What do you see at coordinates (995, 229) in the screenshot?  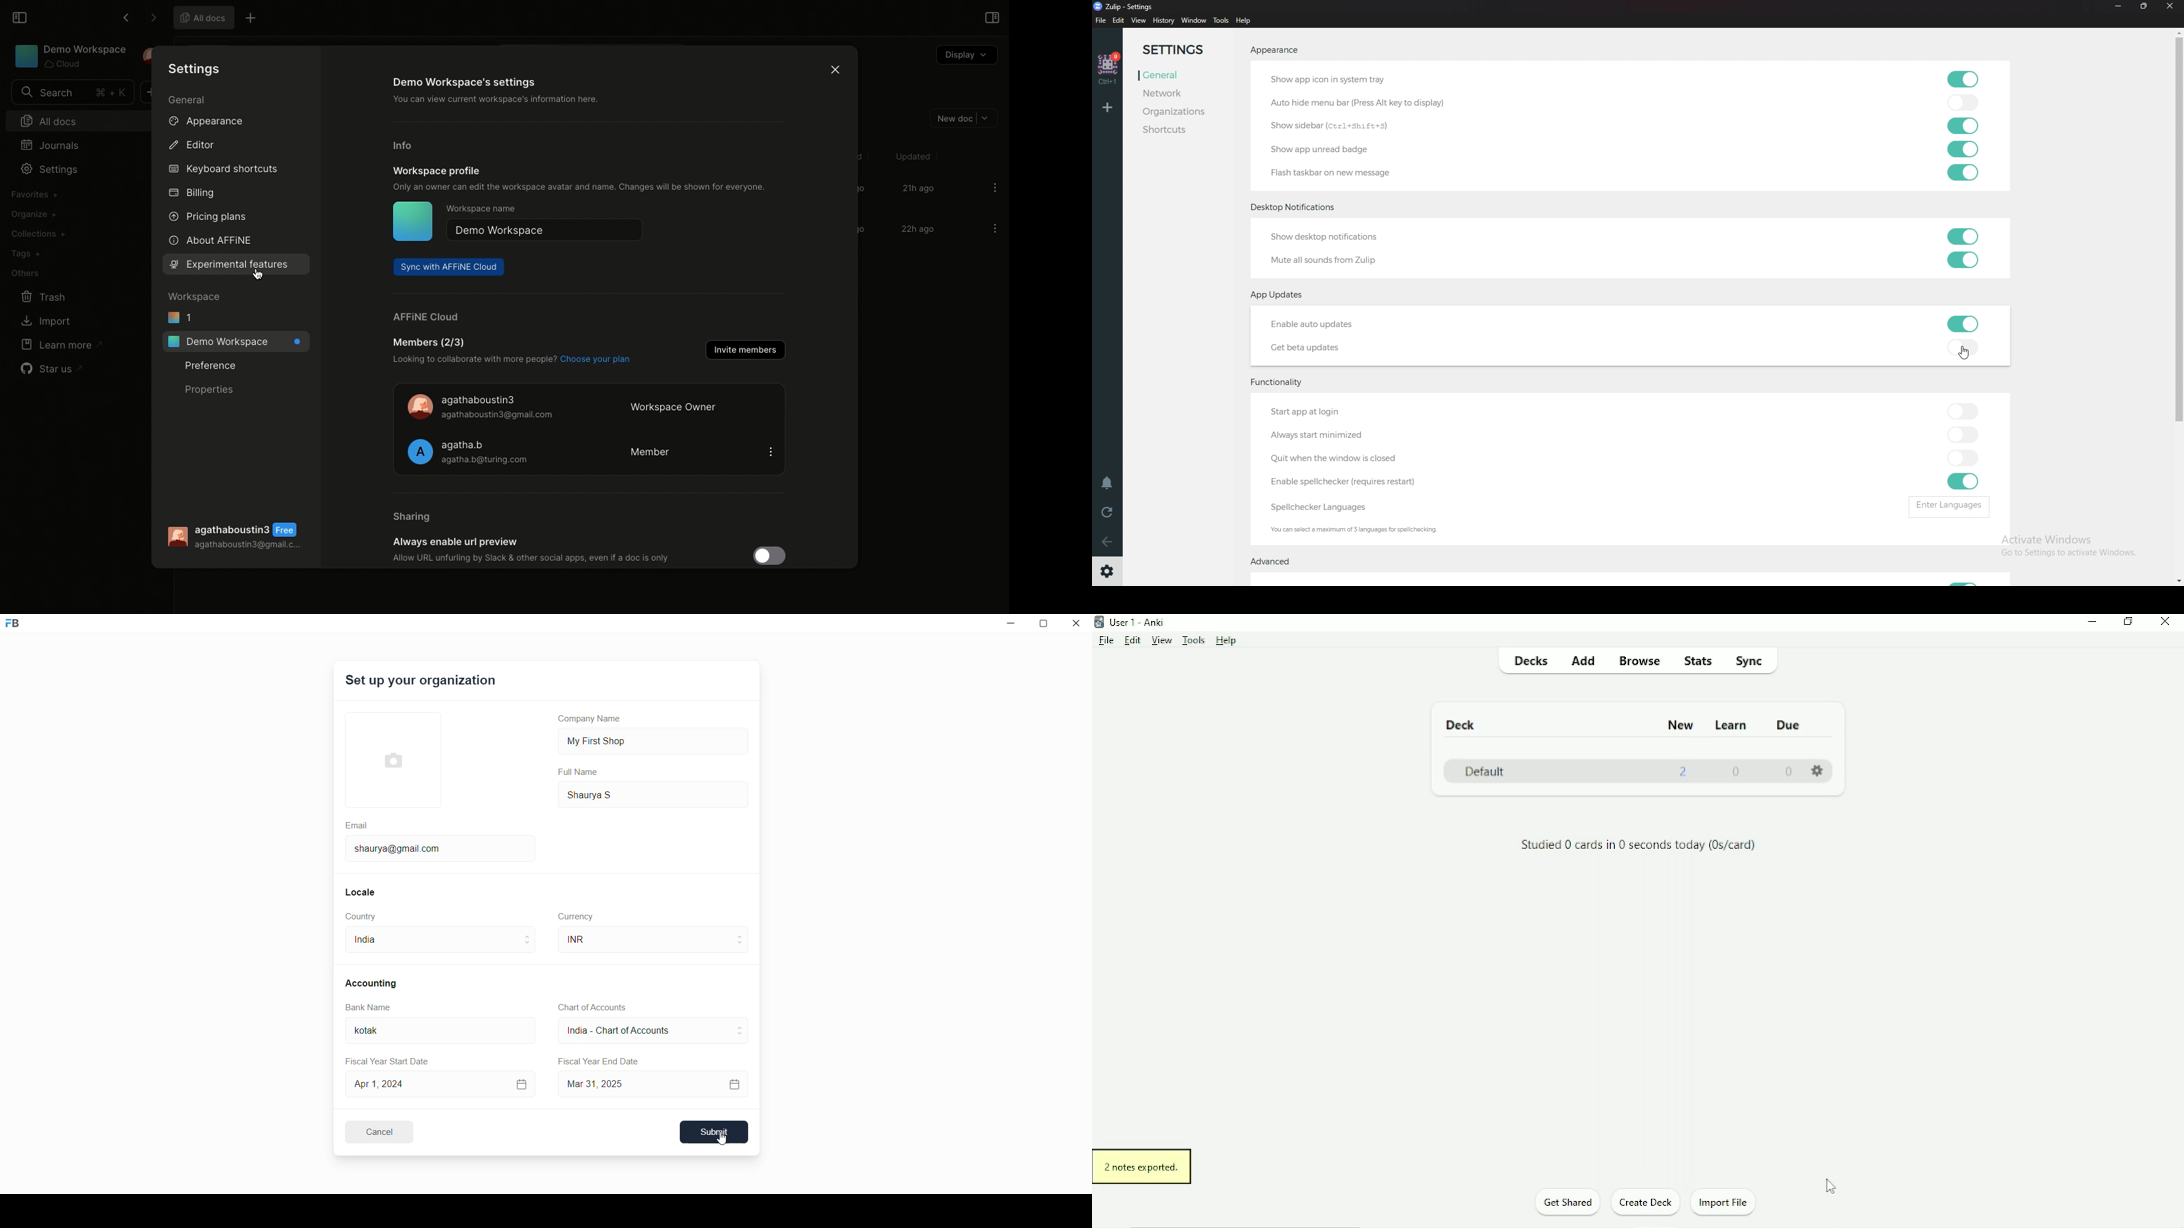 I see `Options` at bounding box center [995, 229].